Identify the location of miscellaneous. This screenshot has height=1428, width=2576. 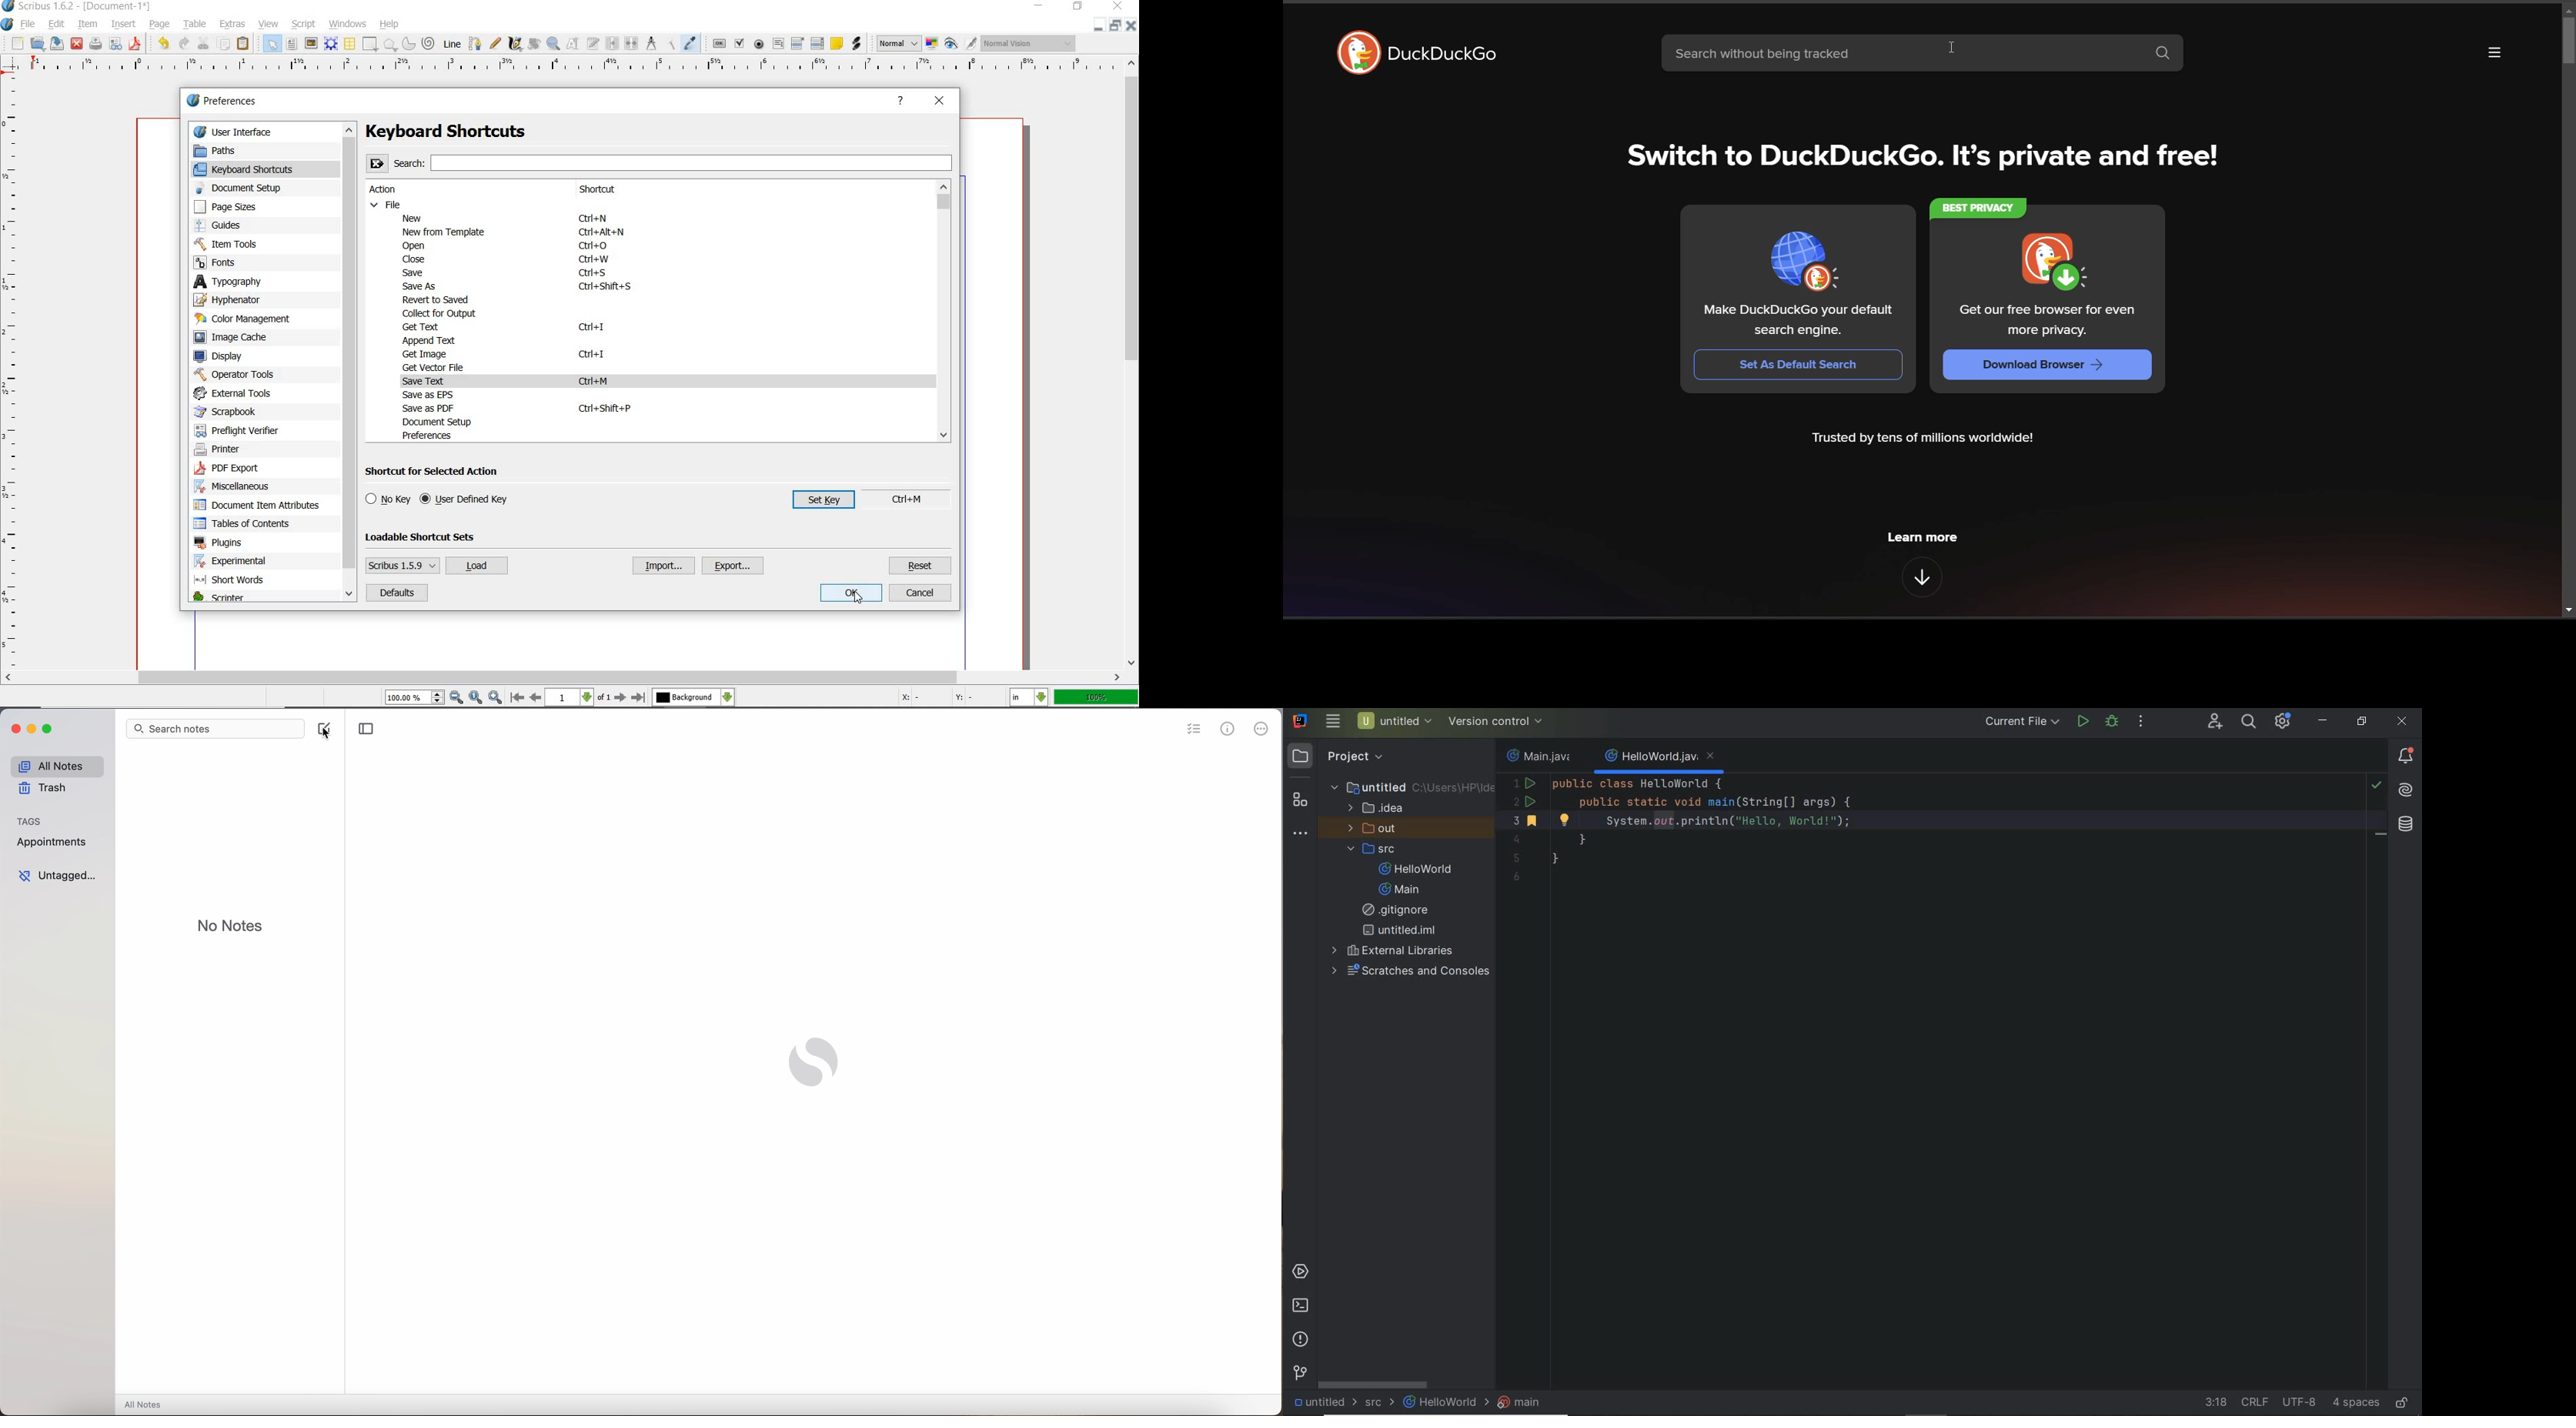
(238, 488).